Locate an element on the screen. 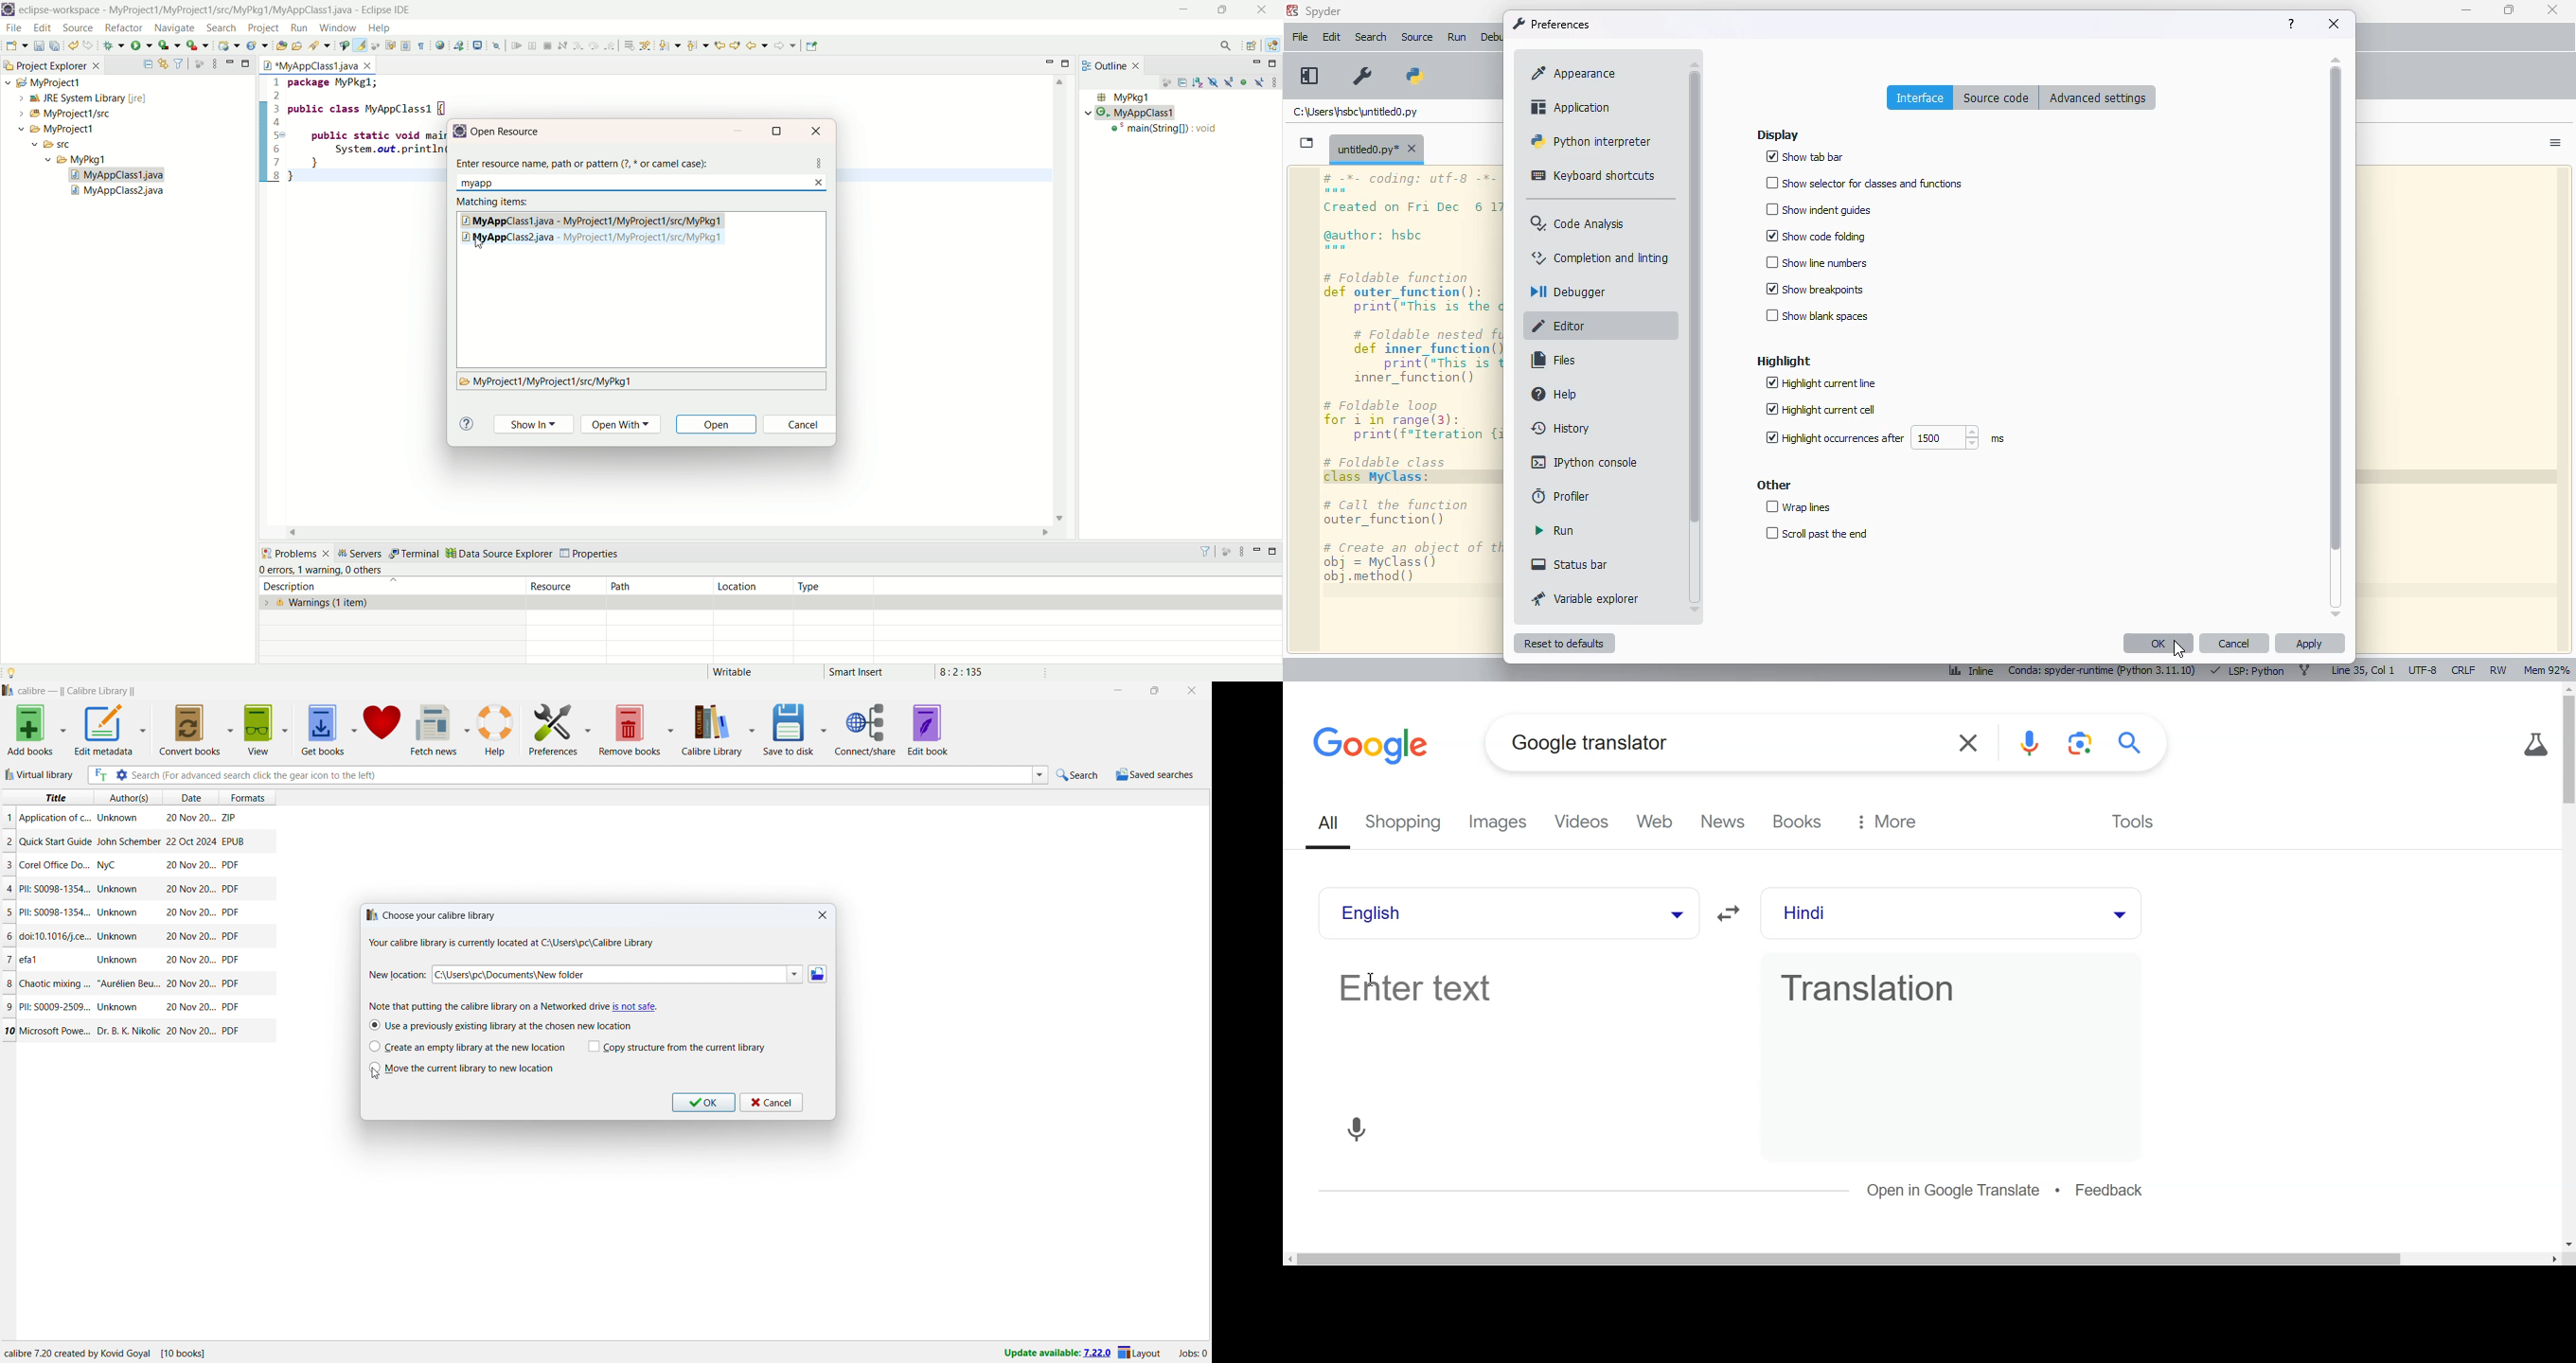 Image resolution: width=2576 pixels, height=1372 pixels. save to disk is located at coordinates (791, 729).